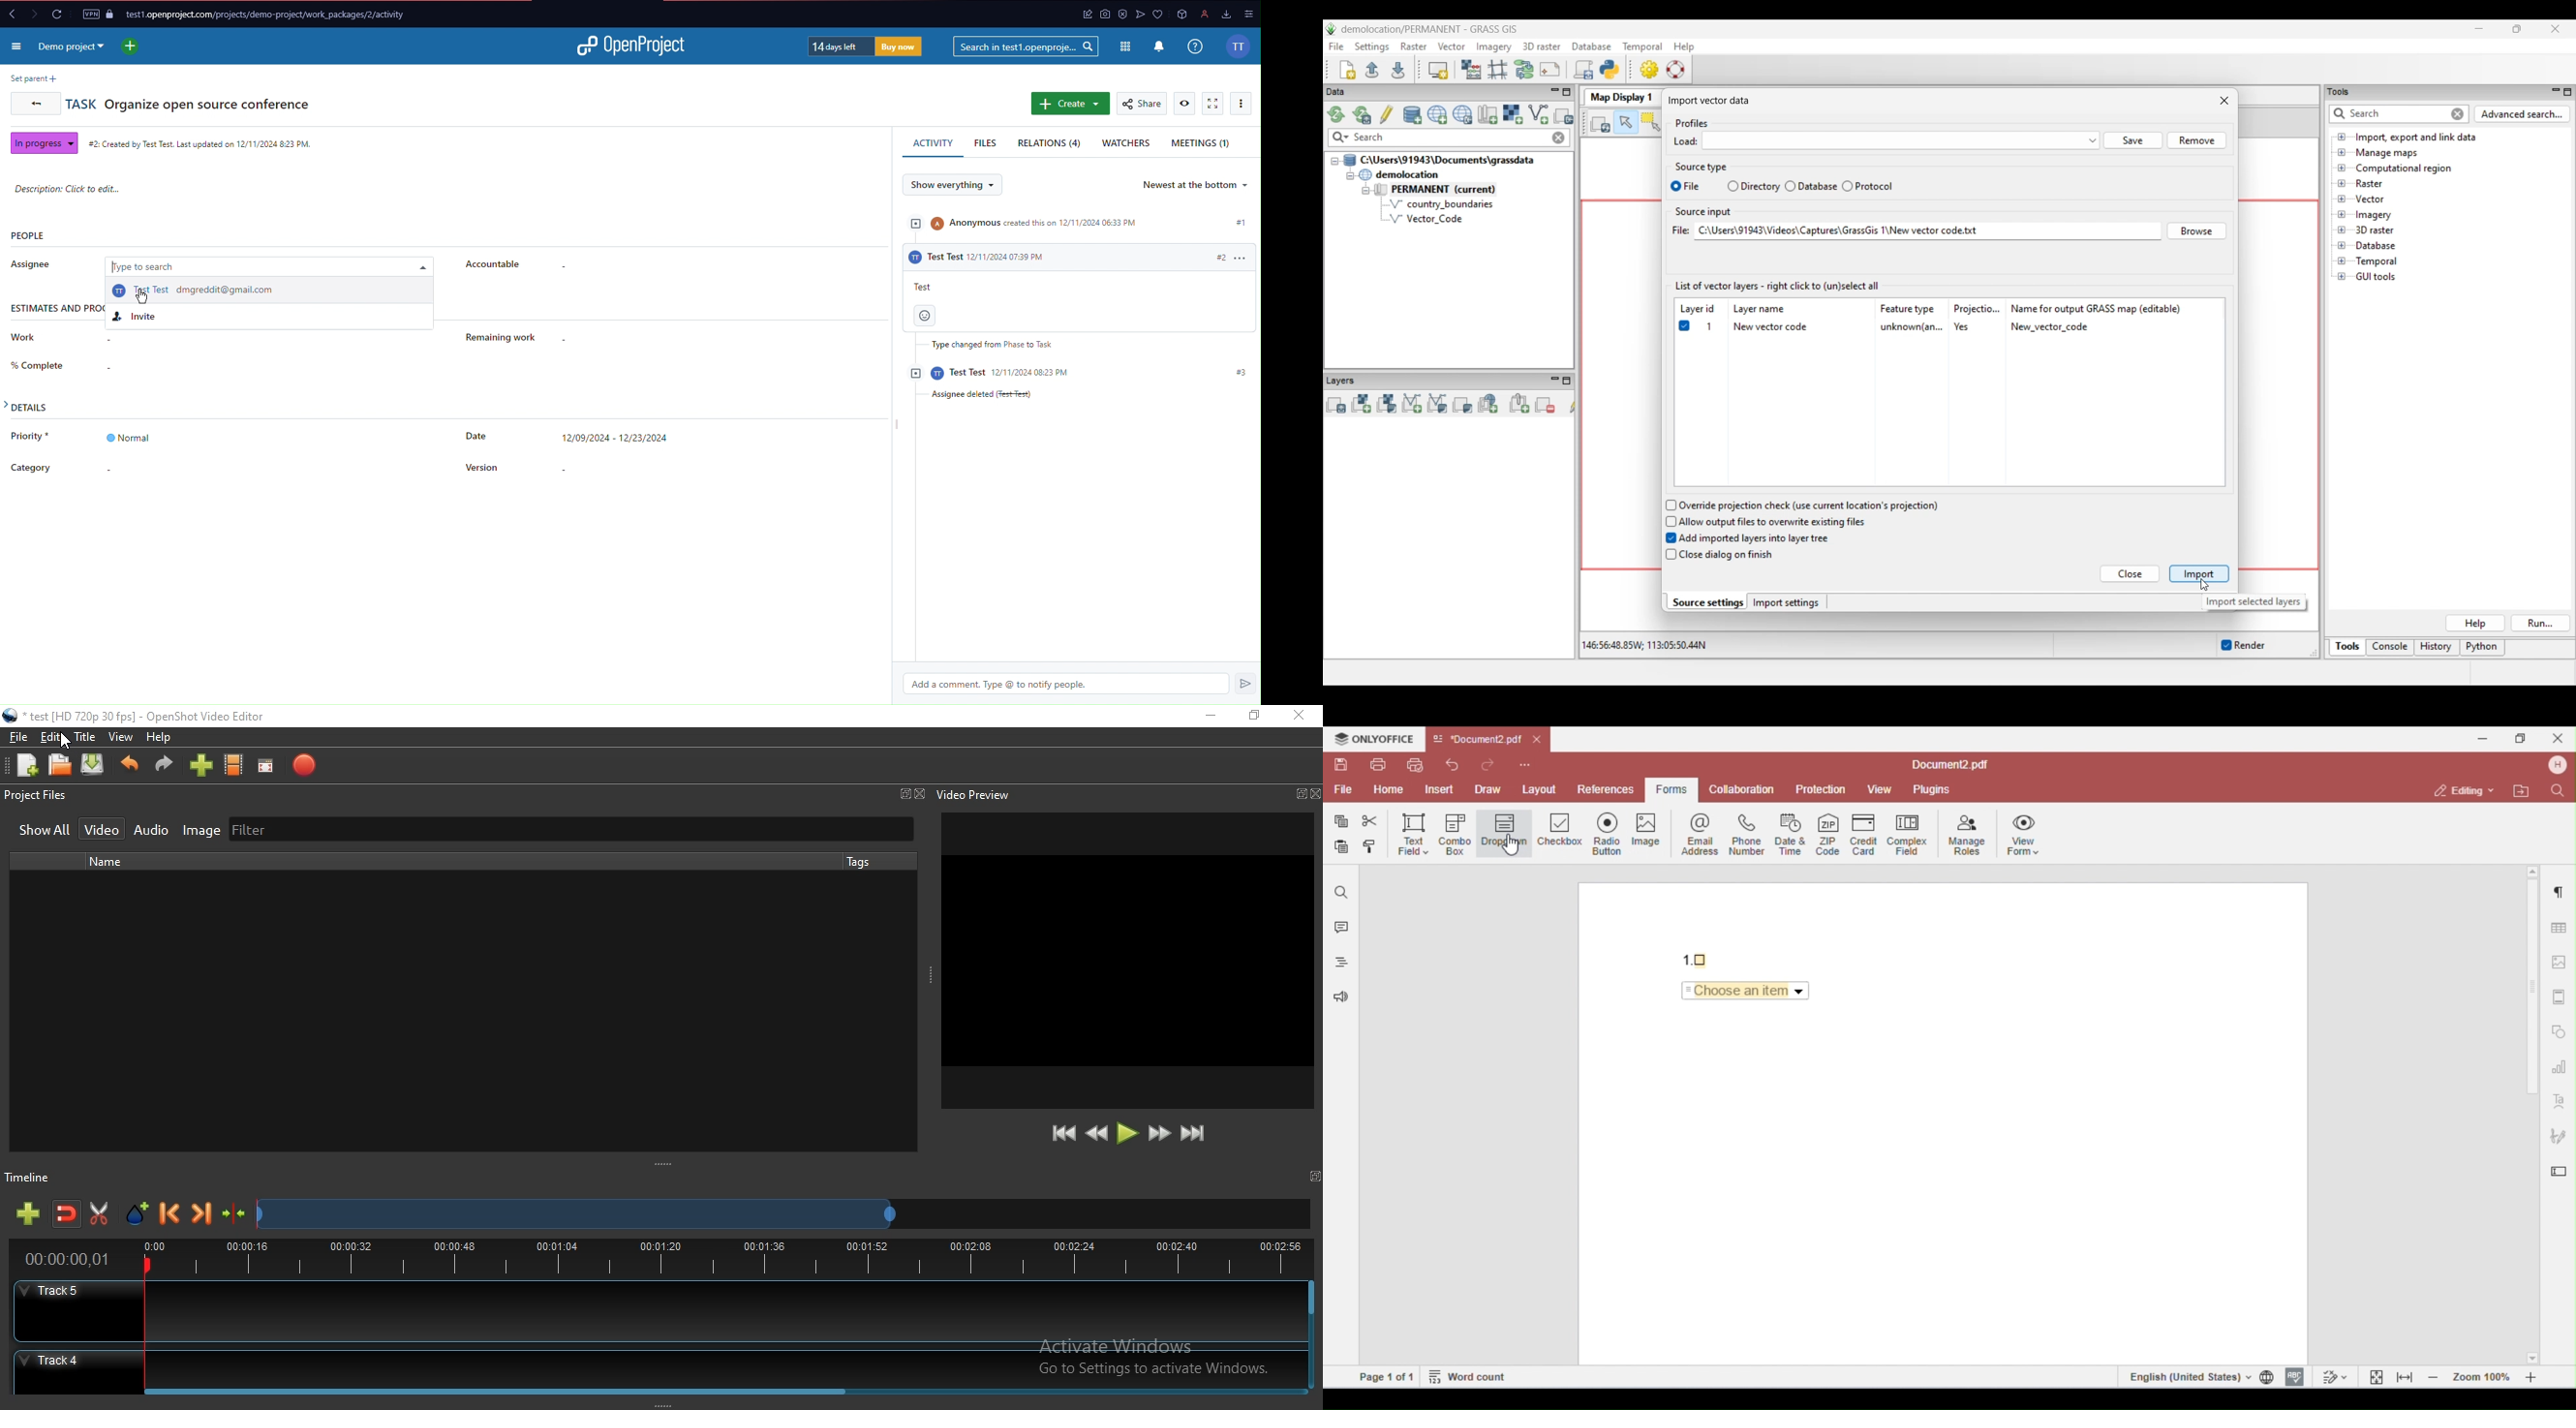  I want to click on Save project , so click(94, 766).